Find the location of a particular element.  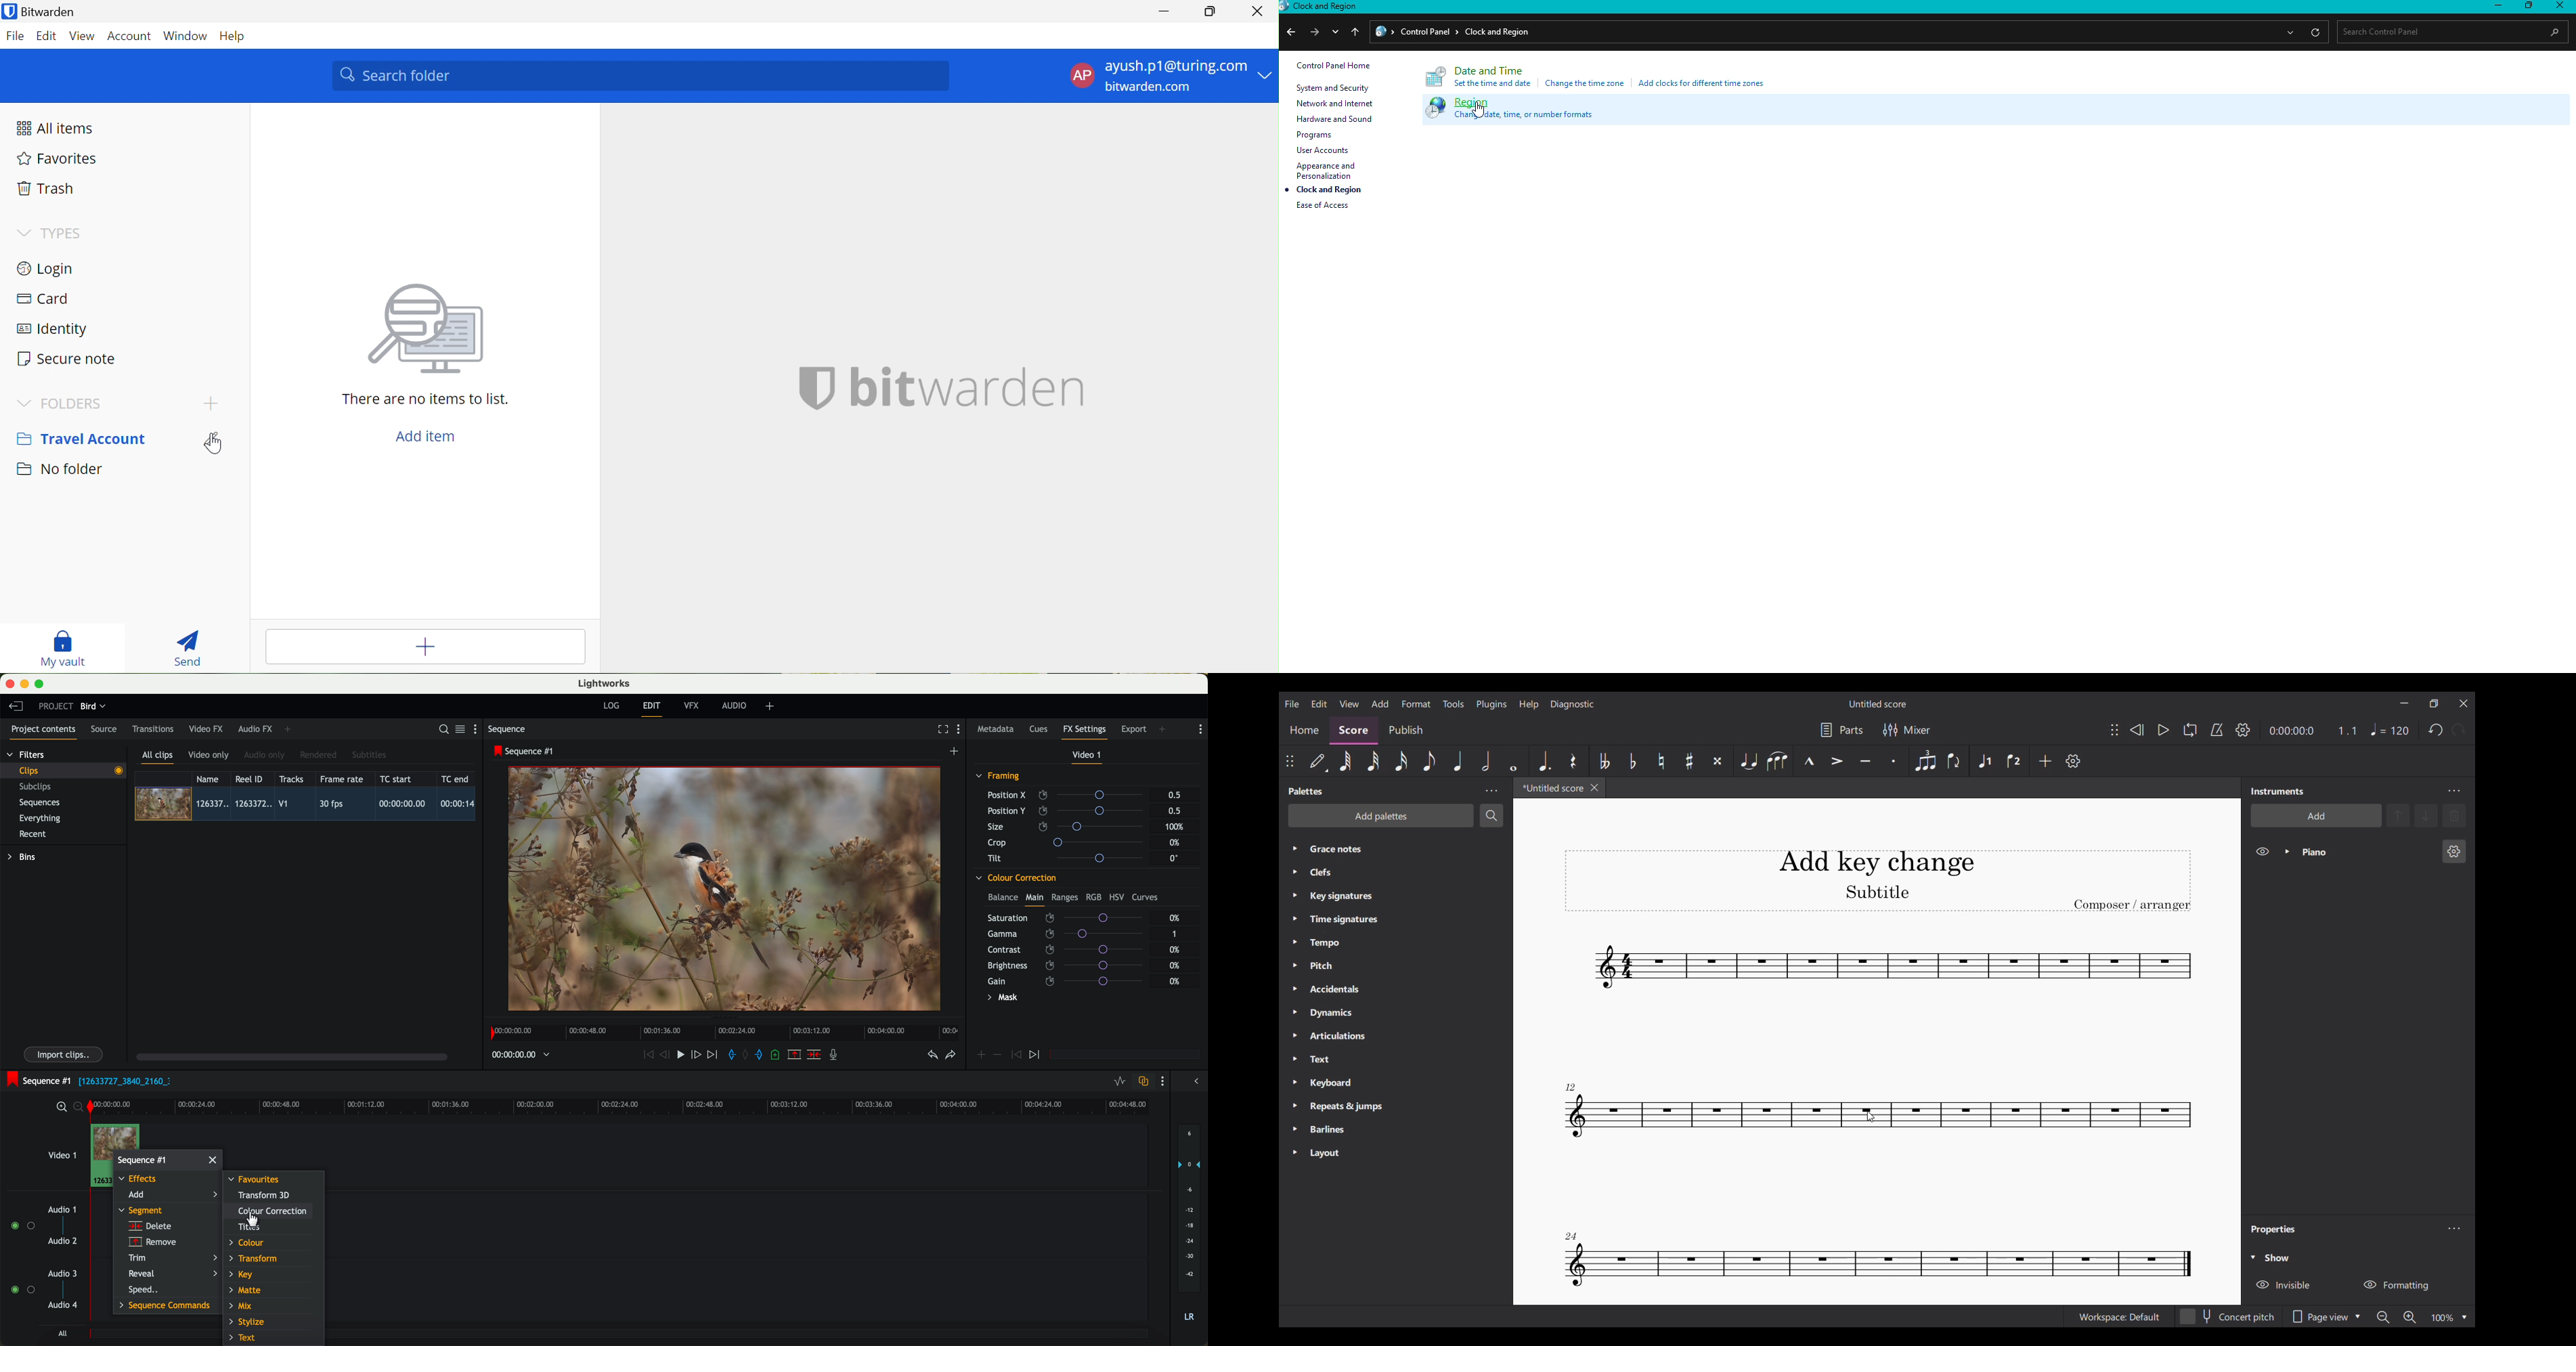

Rest is located at coordinates (1573, 761).